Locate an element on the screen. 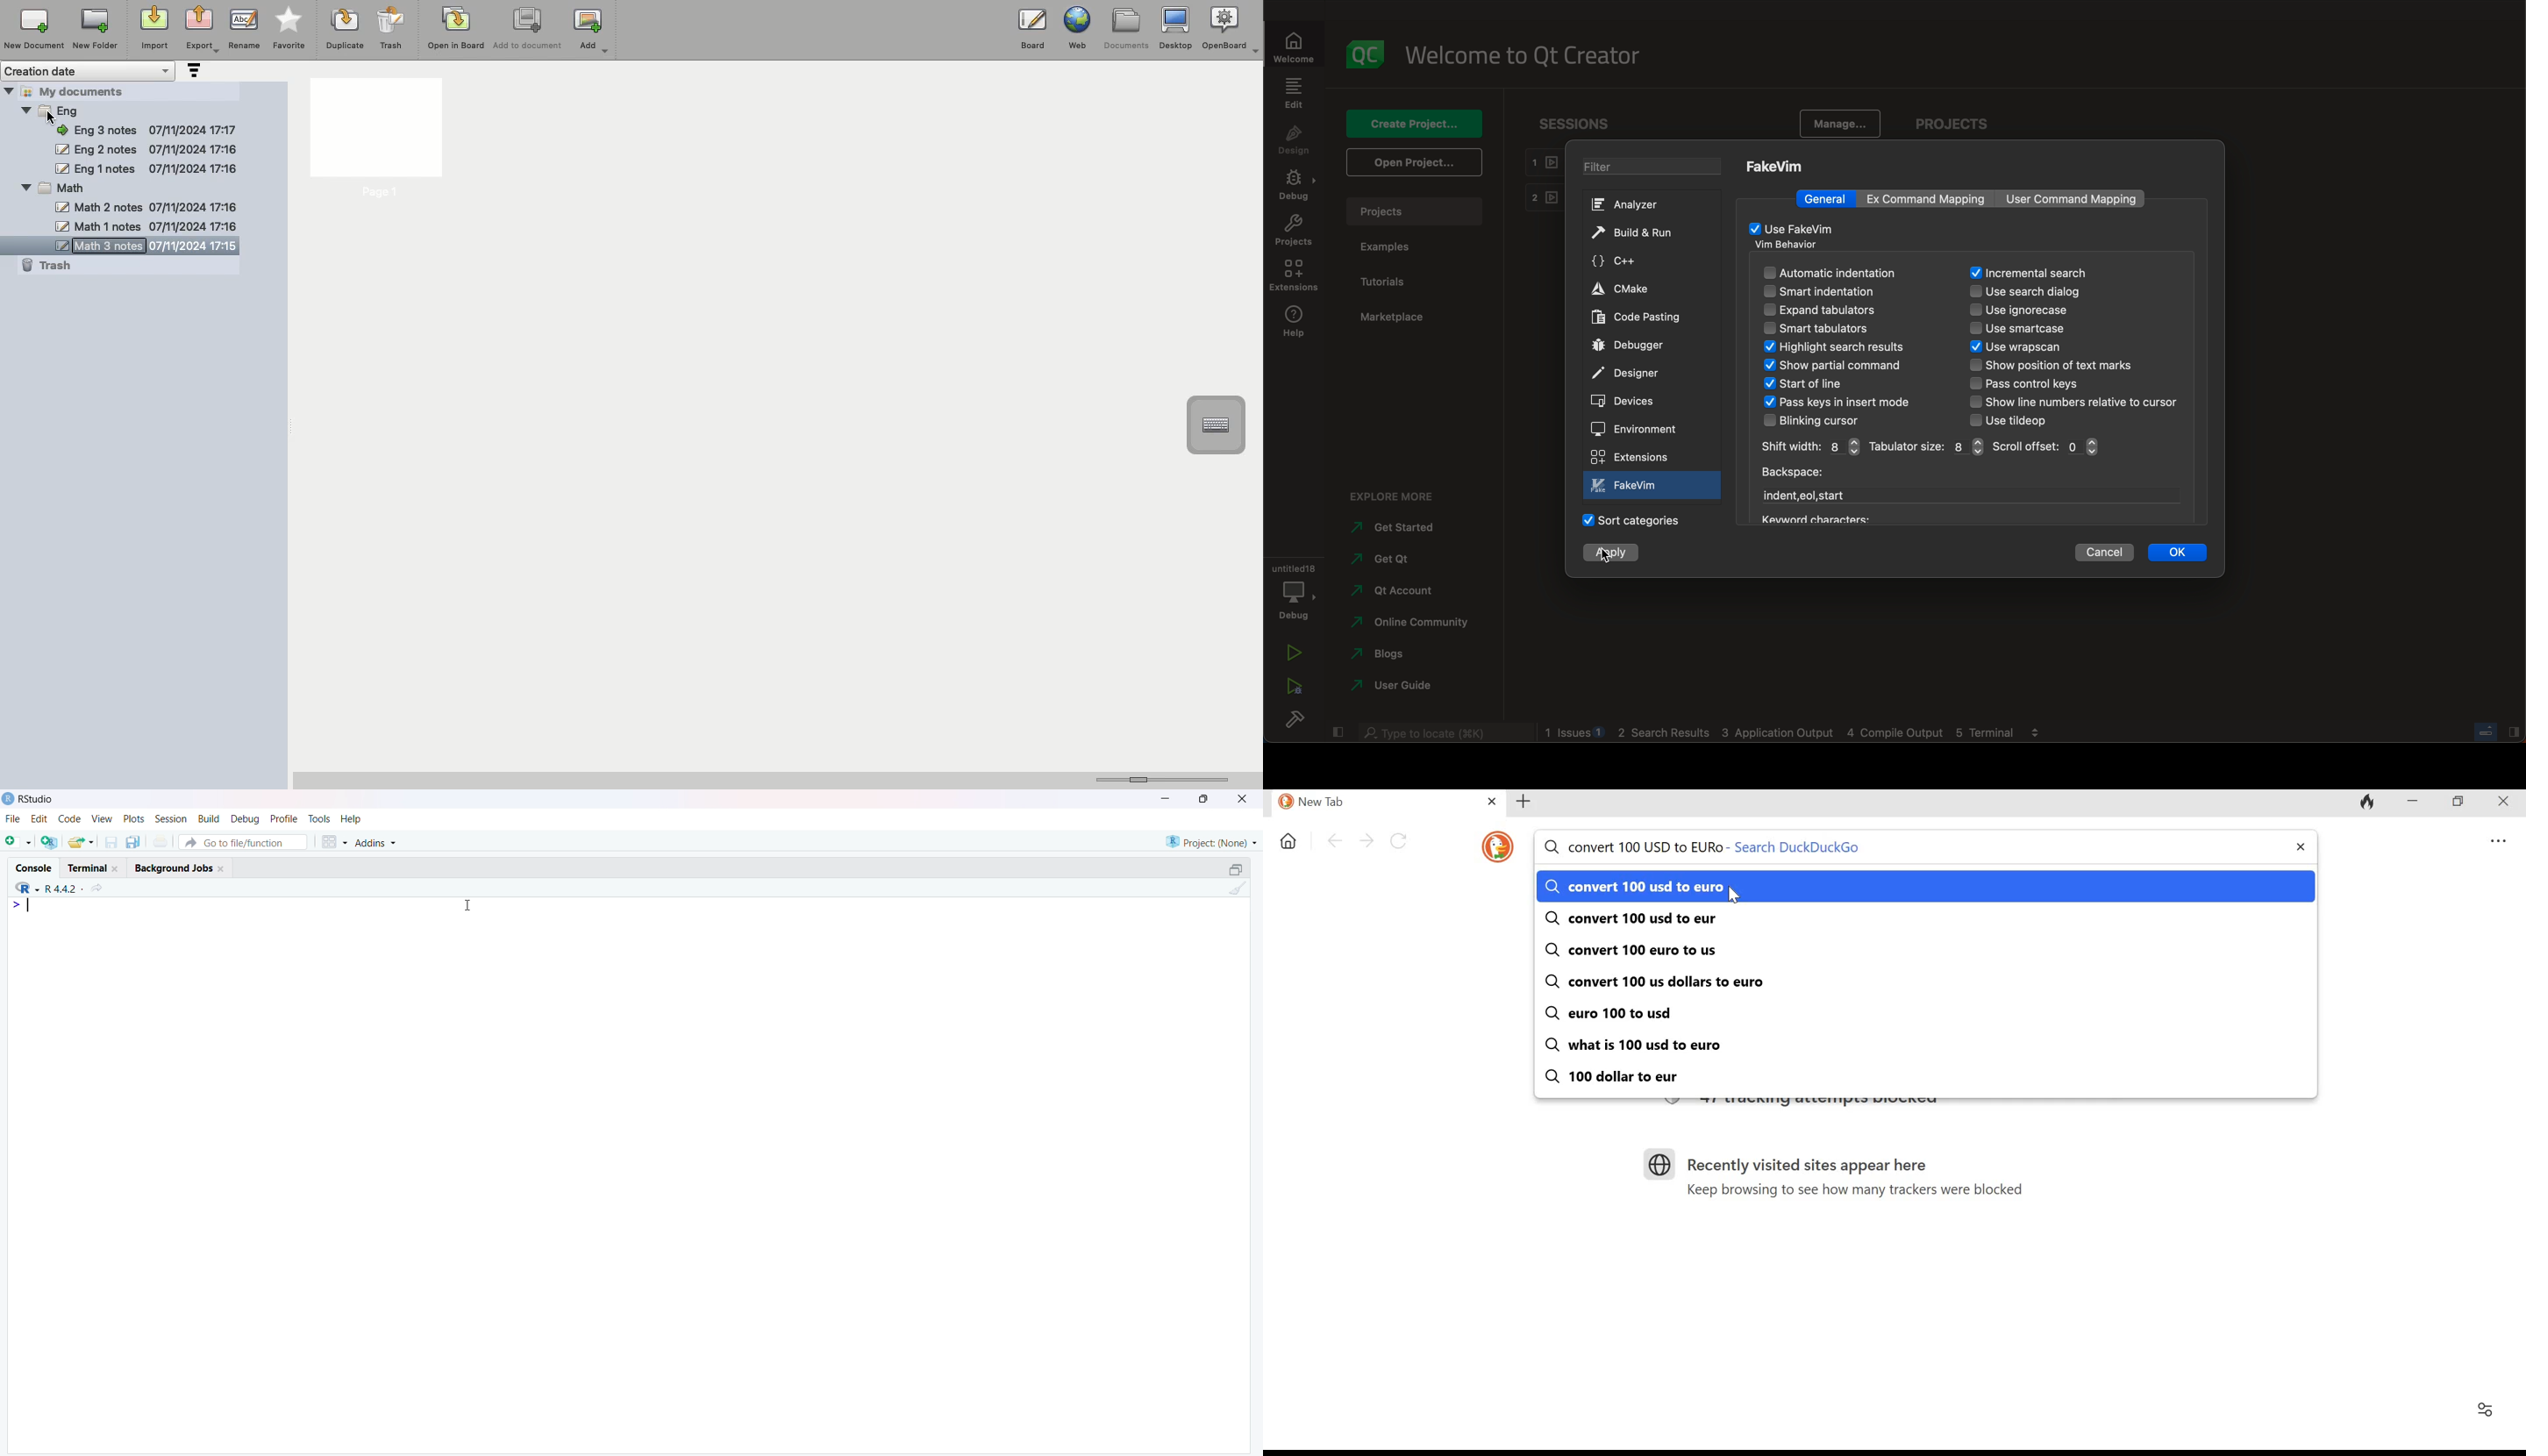  Recently visited sites appear here is located at coordinates (1816, 1167).